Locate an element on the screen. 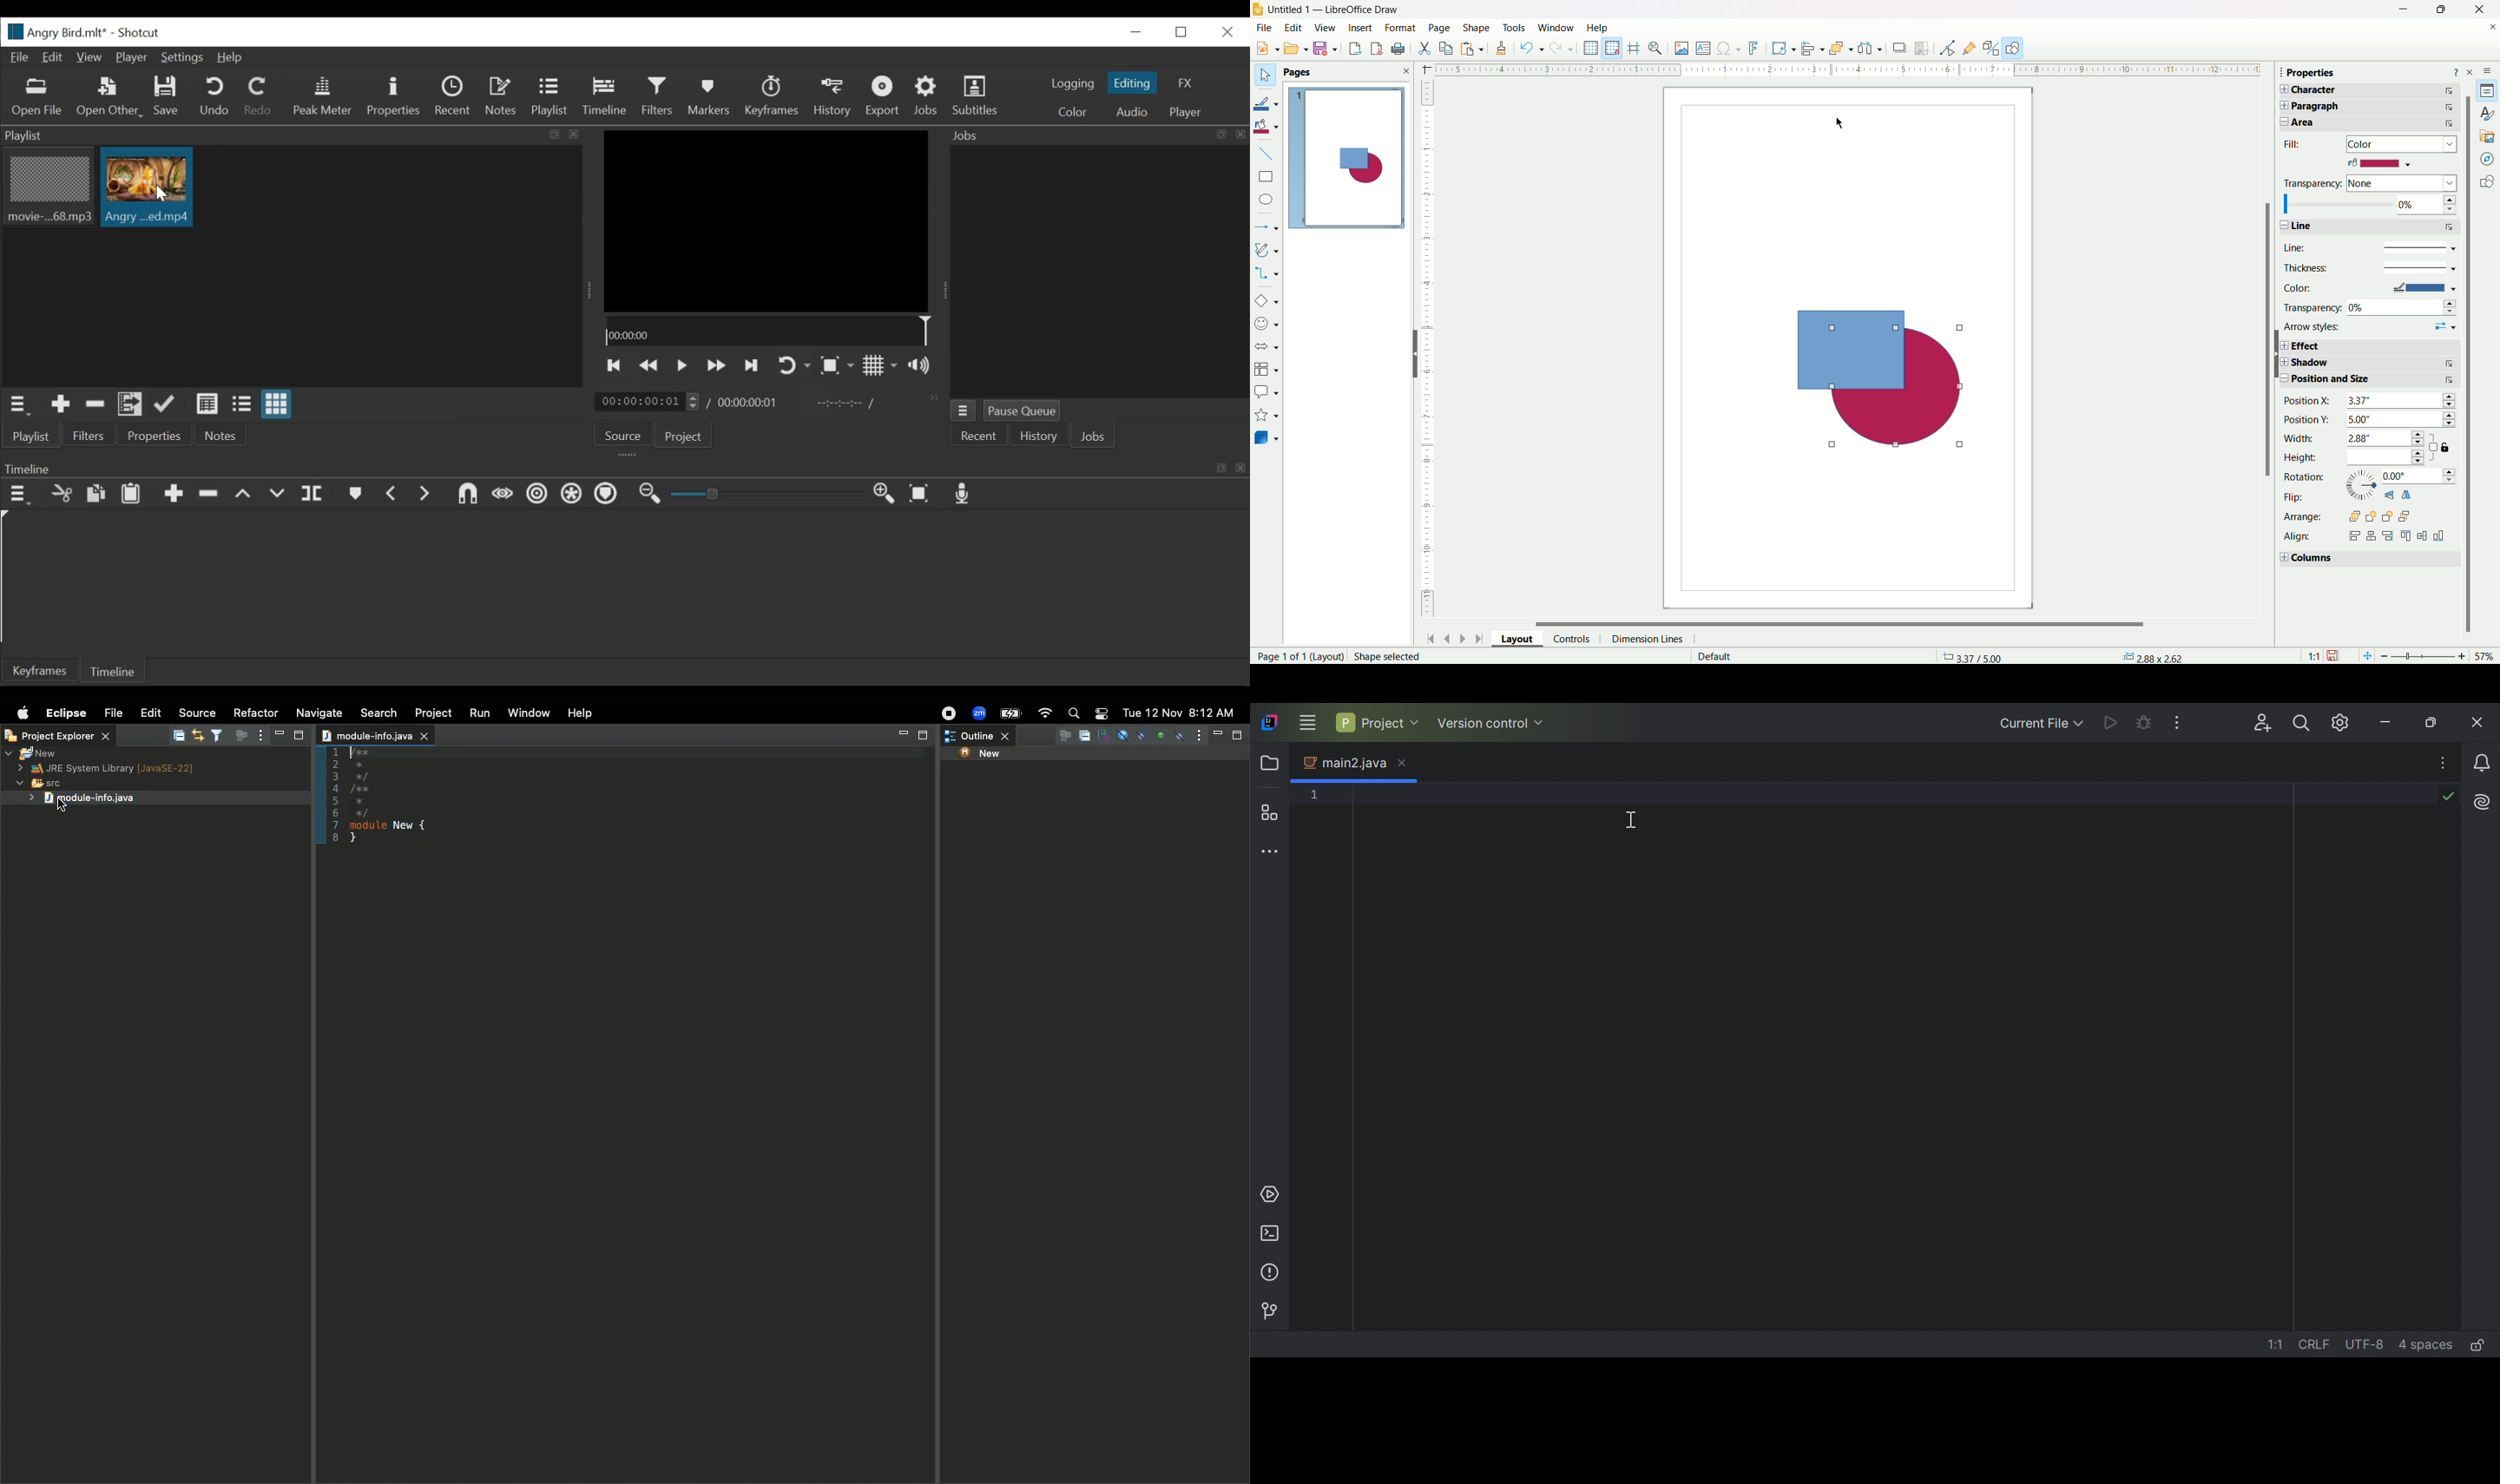 Image resolution: width=2520 pixels, height=1484 pixels. callout is located at coordinates (1266, 391).